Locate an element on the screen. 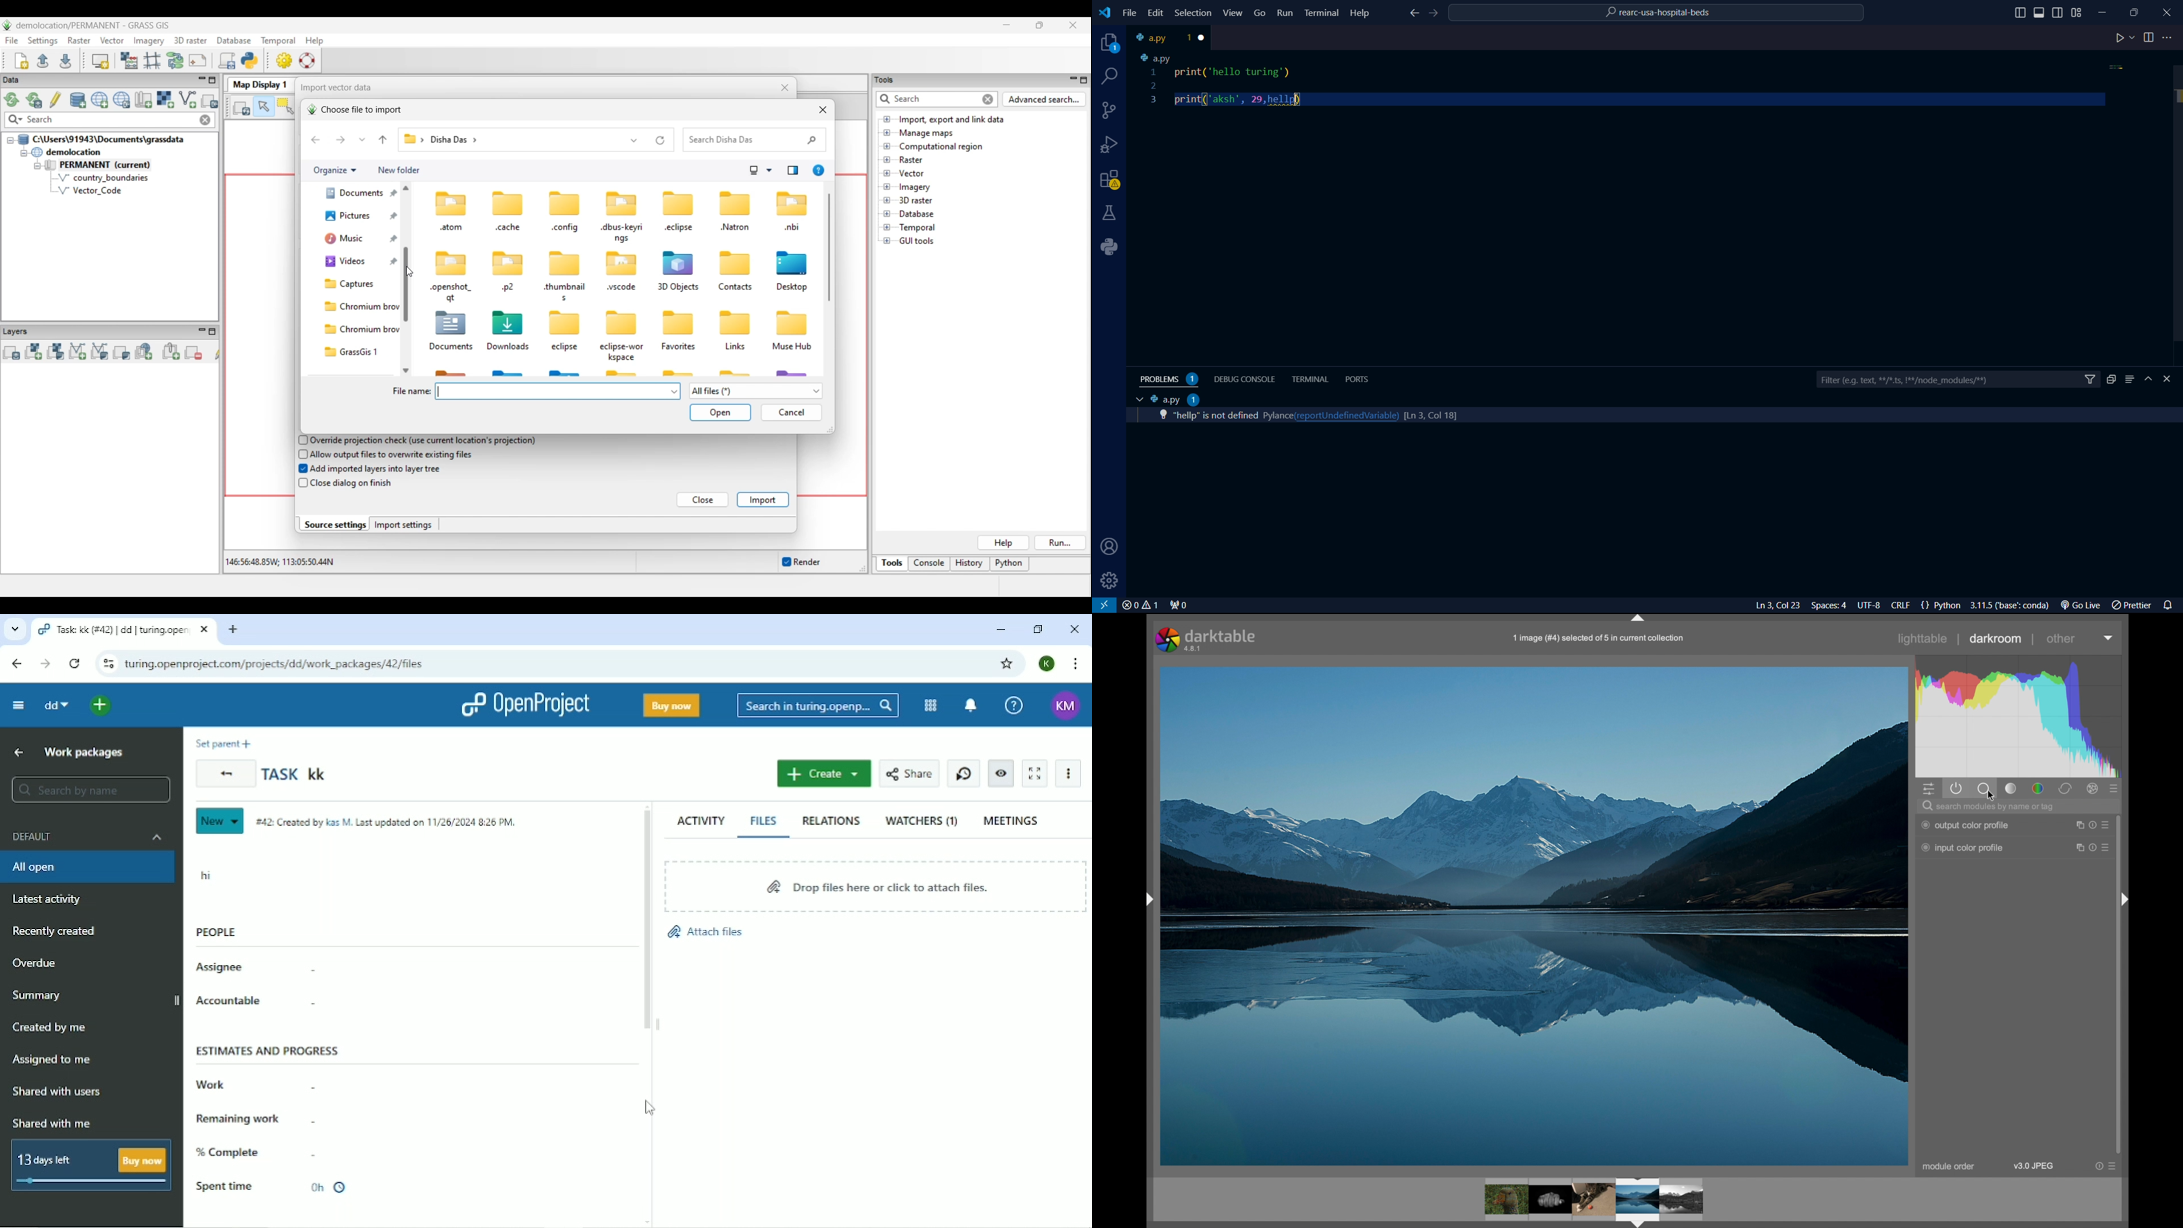 Image resolution: width=2184 pixels, height=1232 pixels. tone is located at coordinates (2012, 789).